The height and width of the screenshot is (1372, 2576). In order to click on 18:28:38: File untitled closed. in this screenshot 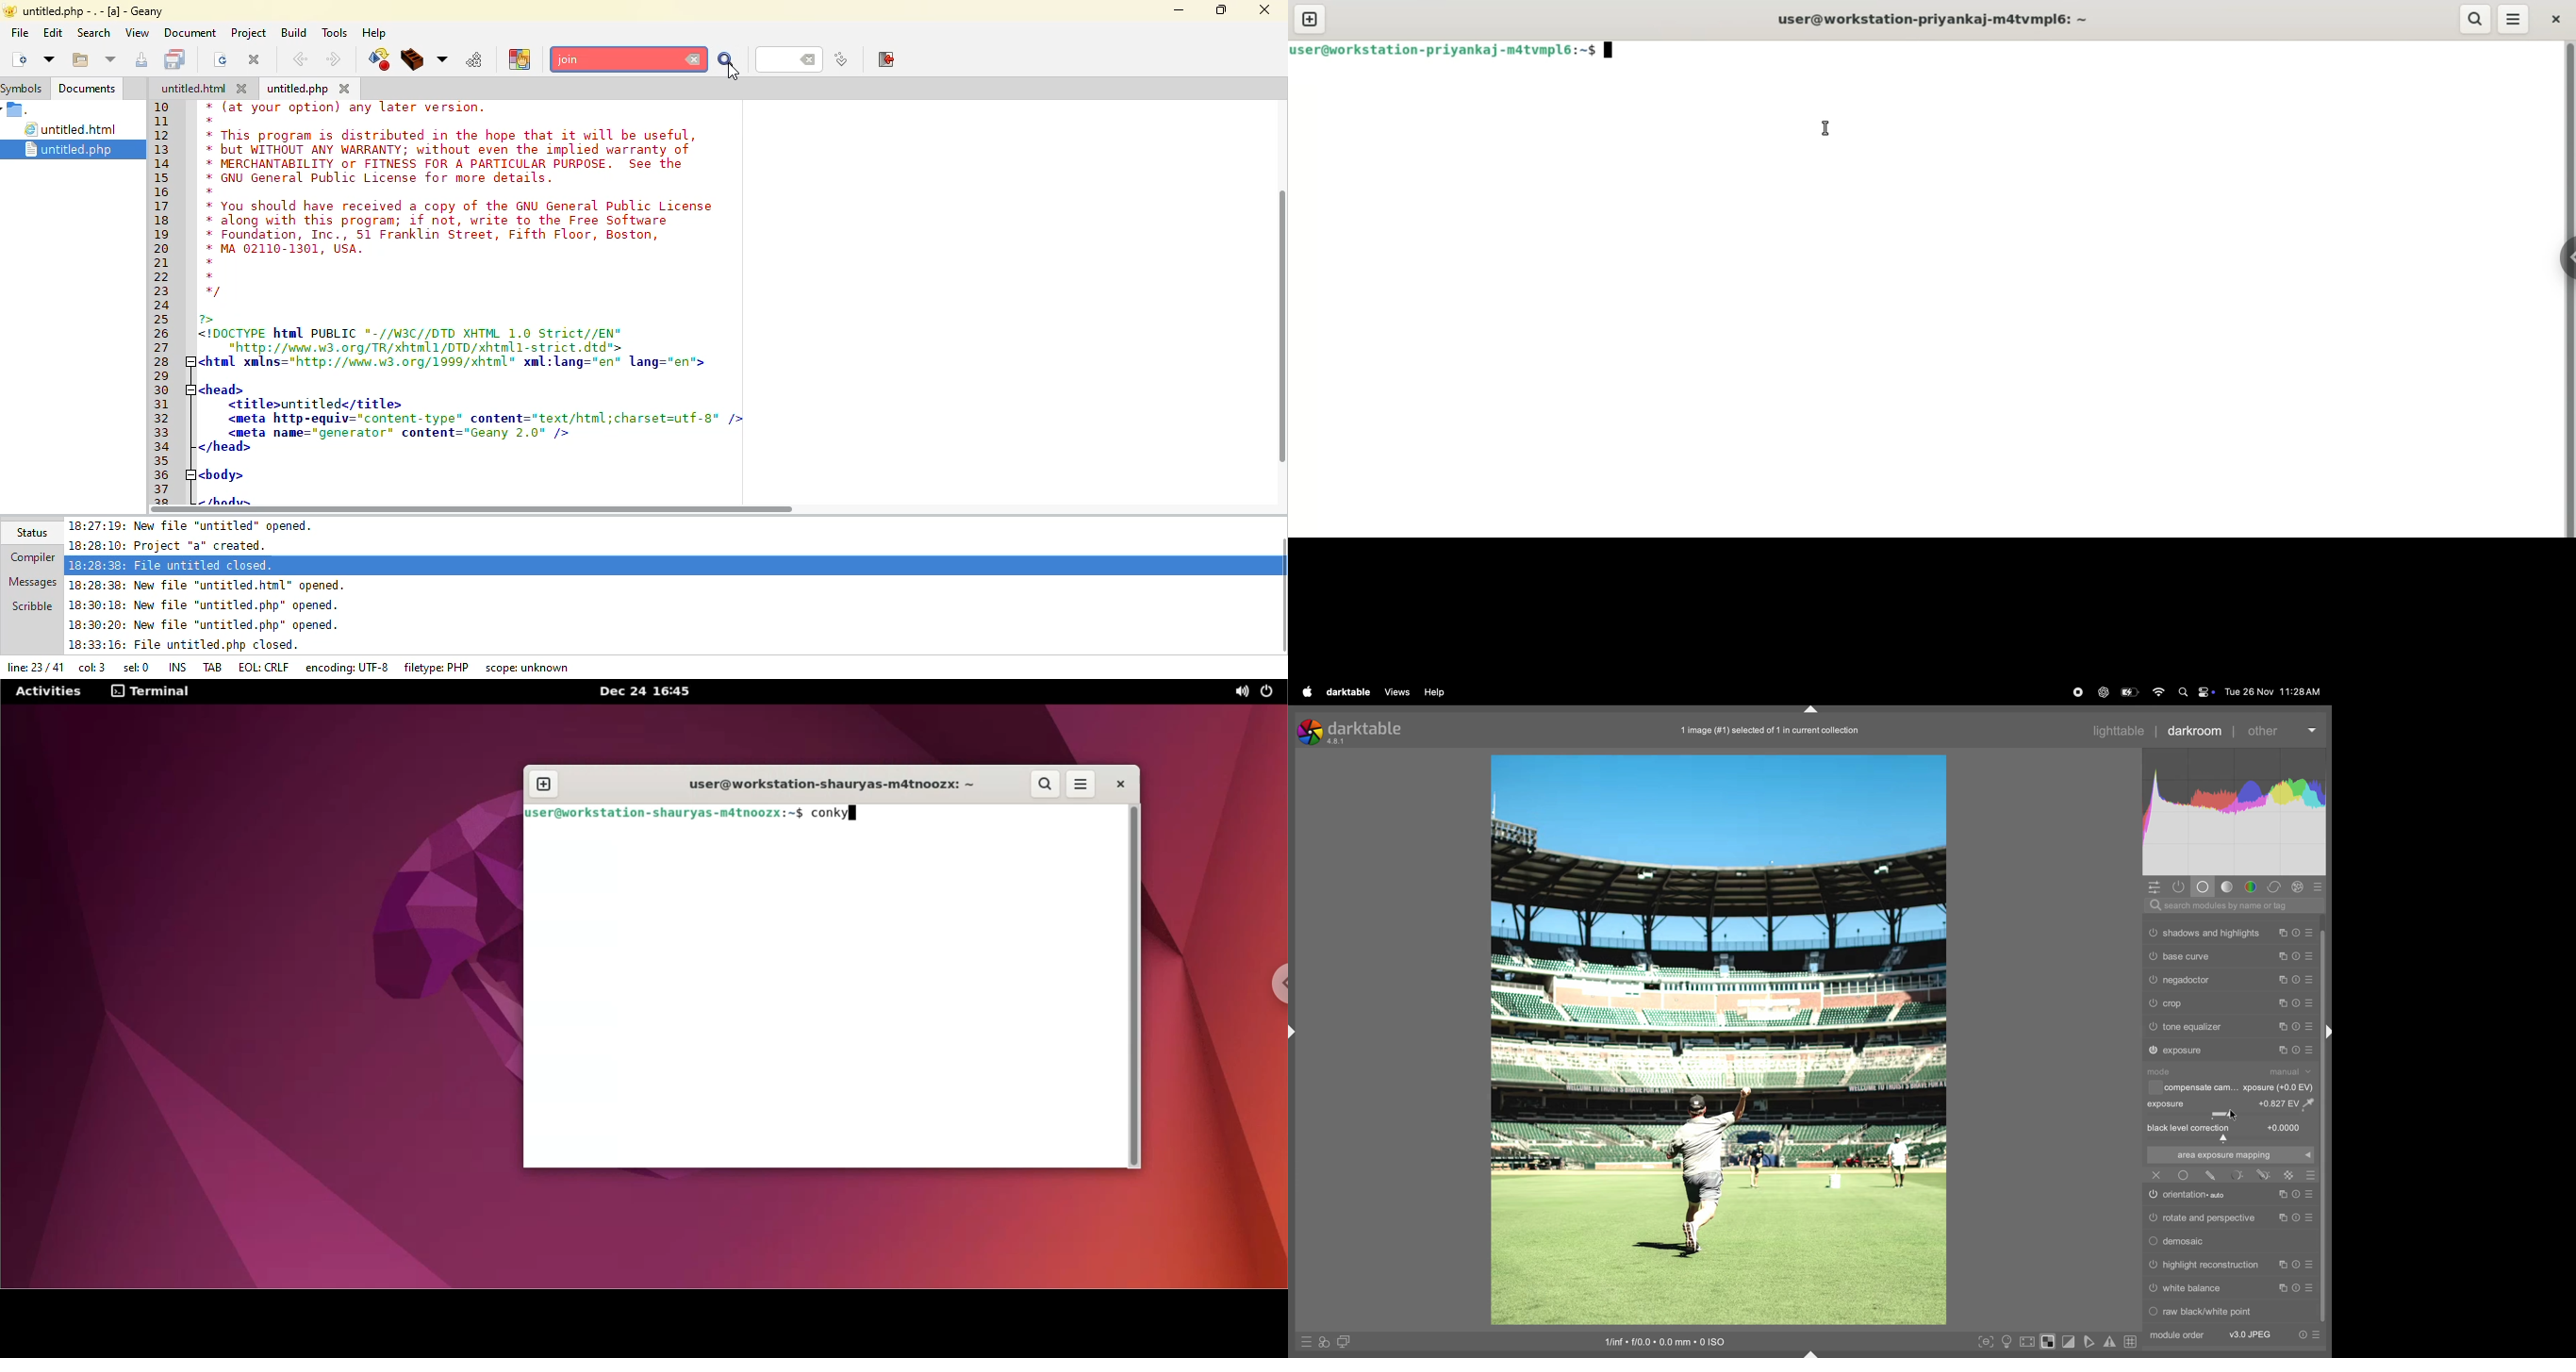, I will do `click(173, 564)`.